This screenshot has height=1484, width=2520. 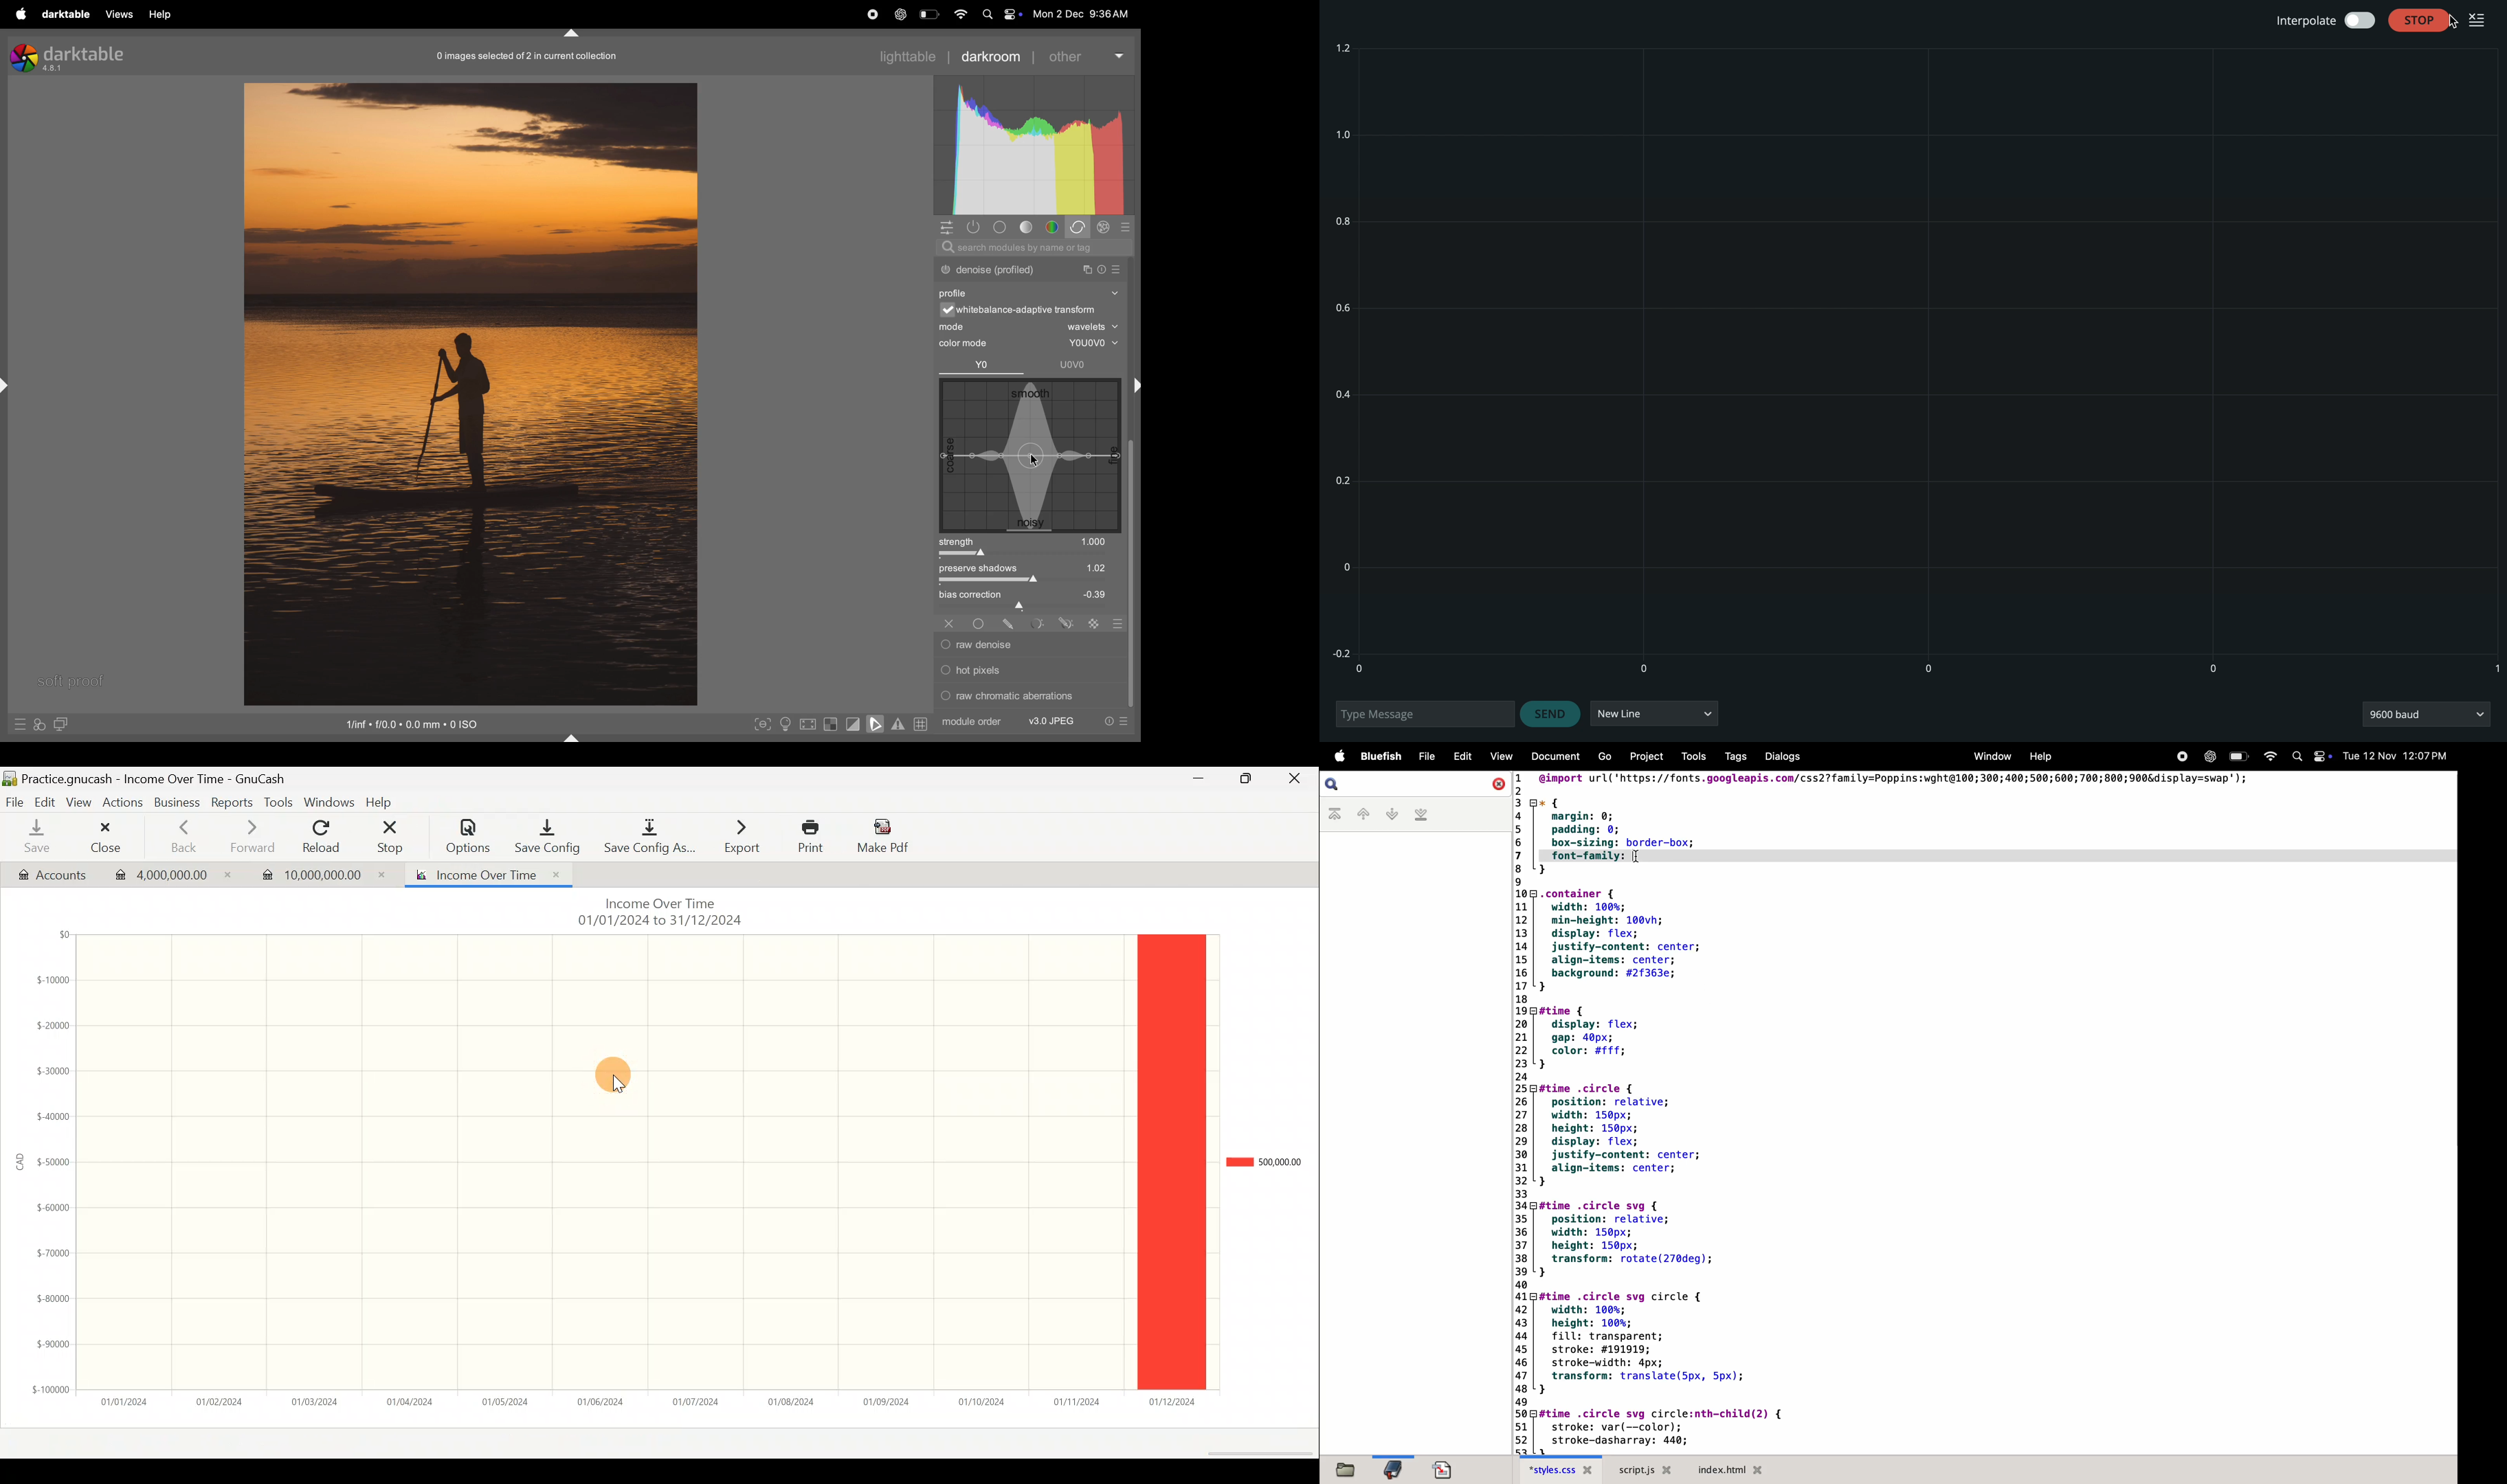 What do you see at coordinates (1031, 328) in the screenshot?
I see `mode` at bounding box center [1031, 328].